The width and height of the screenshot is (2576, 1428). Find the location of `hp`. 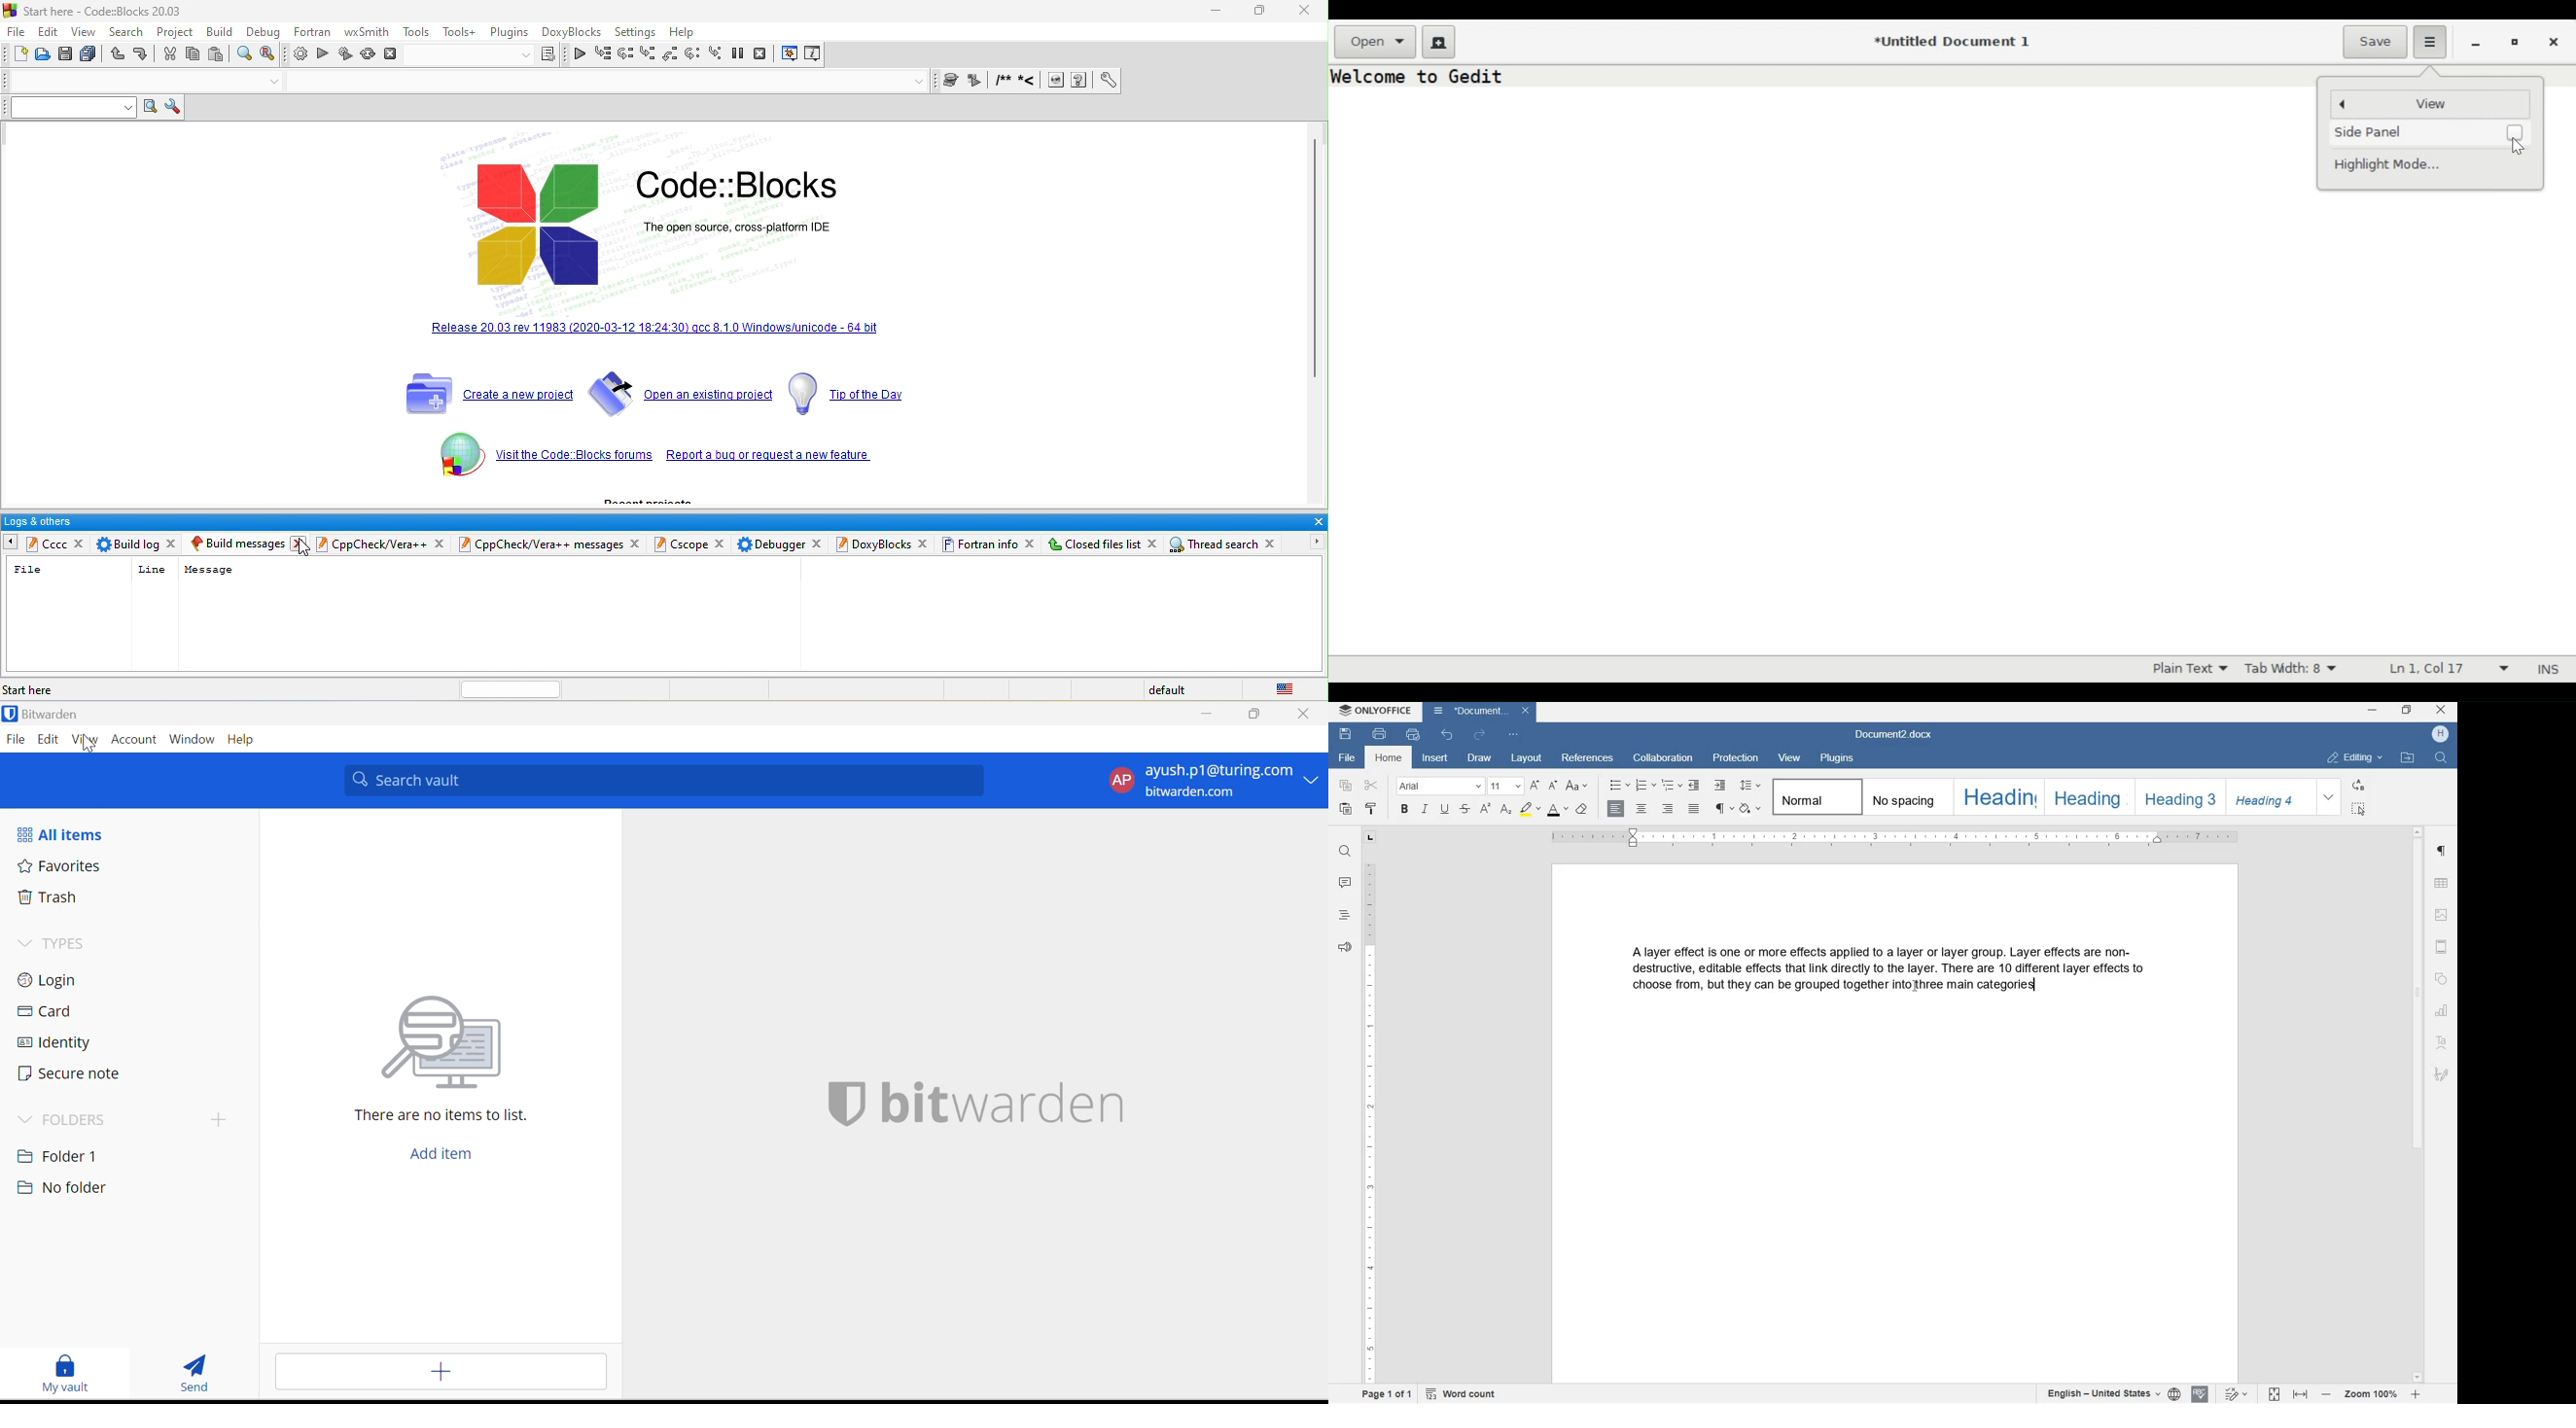

hp is located at coordinates (2443, 734).